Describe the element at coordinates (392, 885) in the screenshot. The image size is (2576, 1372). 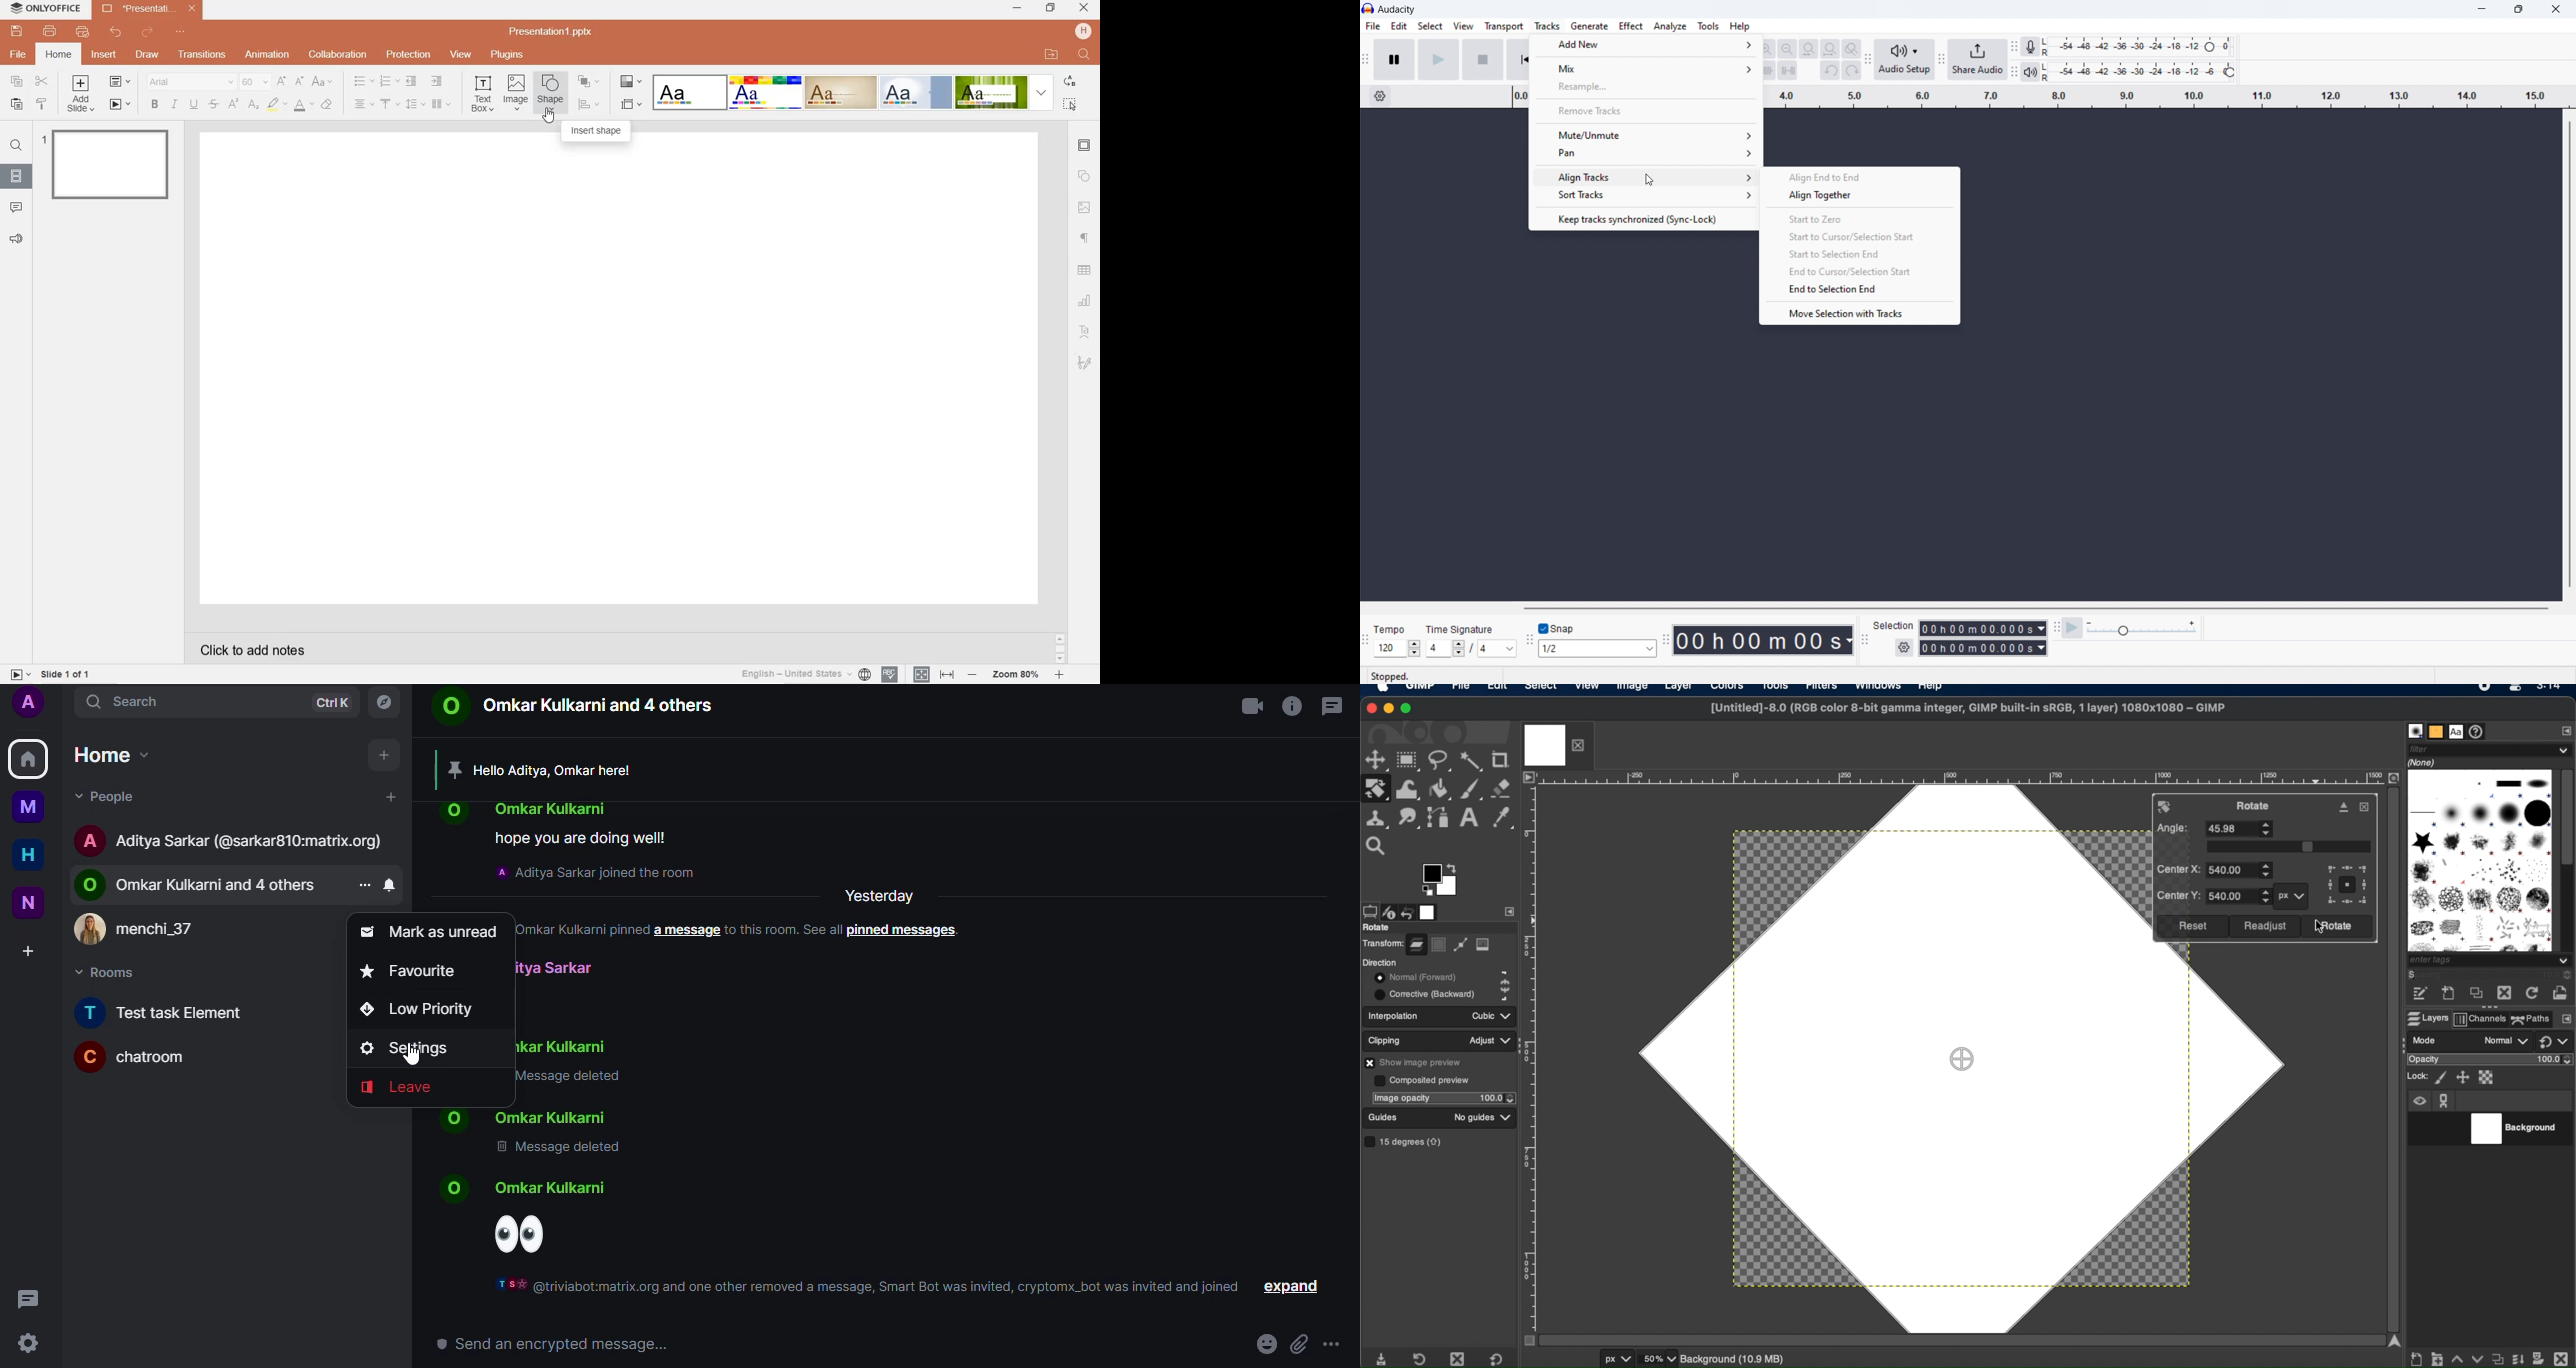
I see `notification settings` at that location.